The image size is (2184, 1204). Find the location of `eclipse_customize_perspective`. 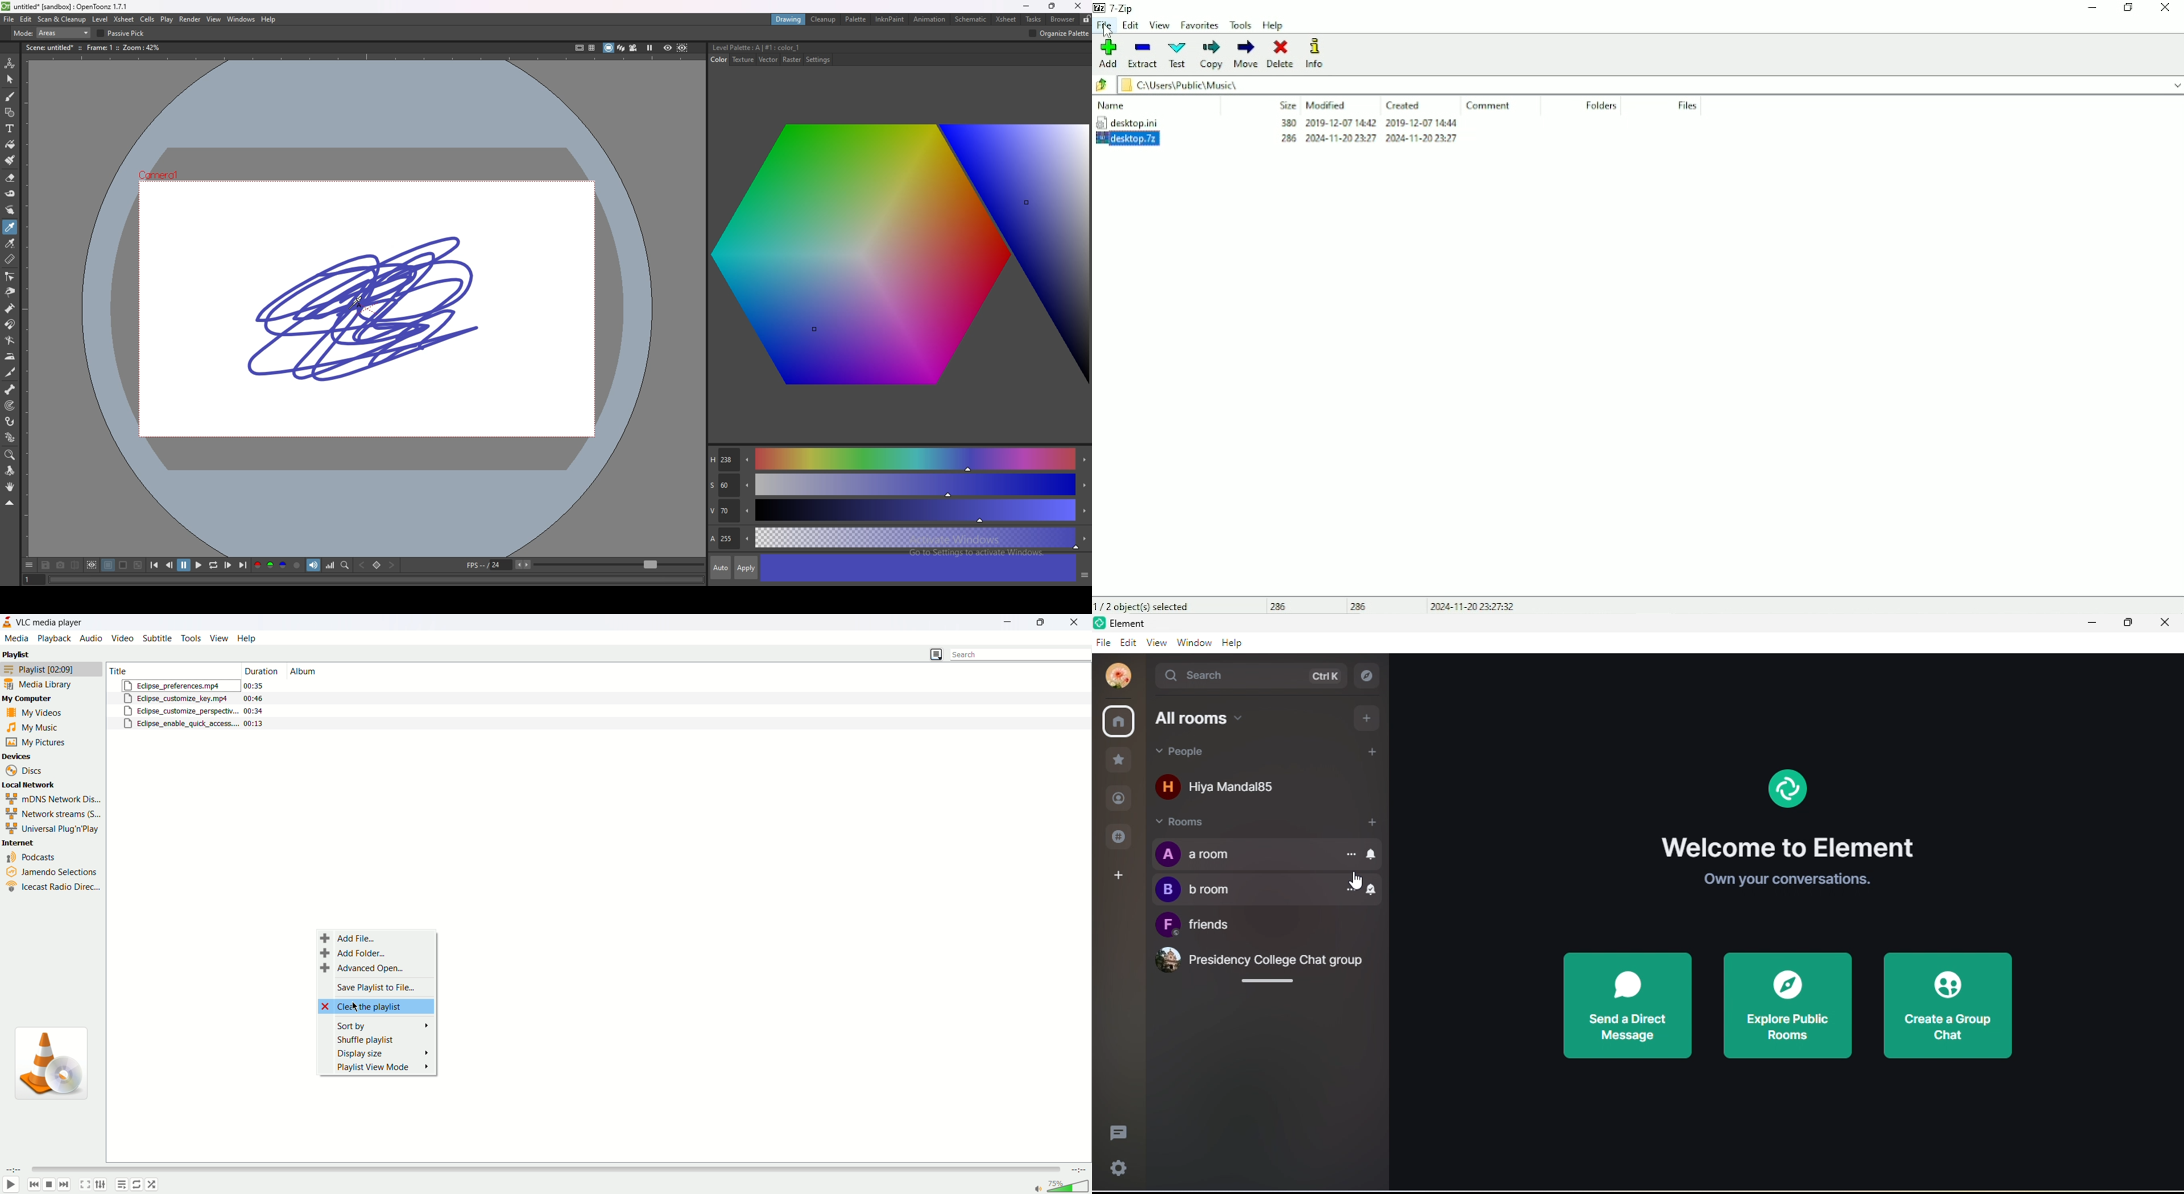

eclipse_customize_perspective is located at coordinates (179, 711).